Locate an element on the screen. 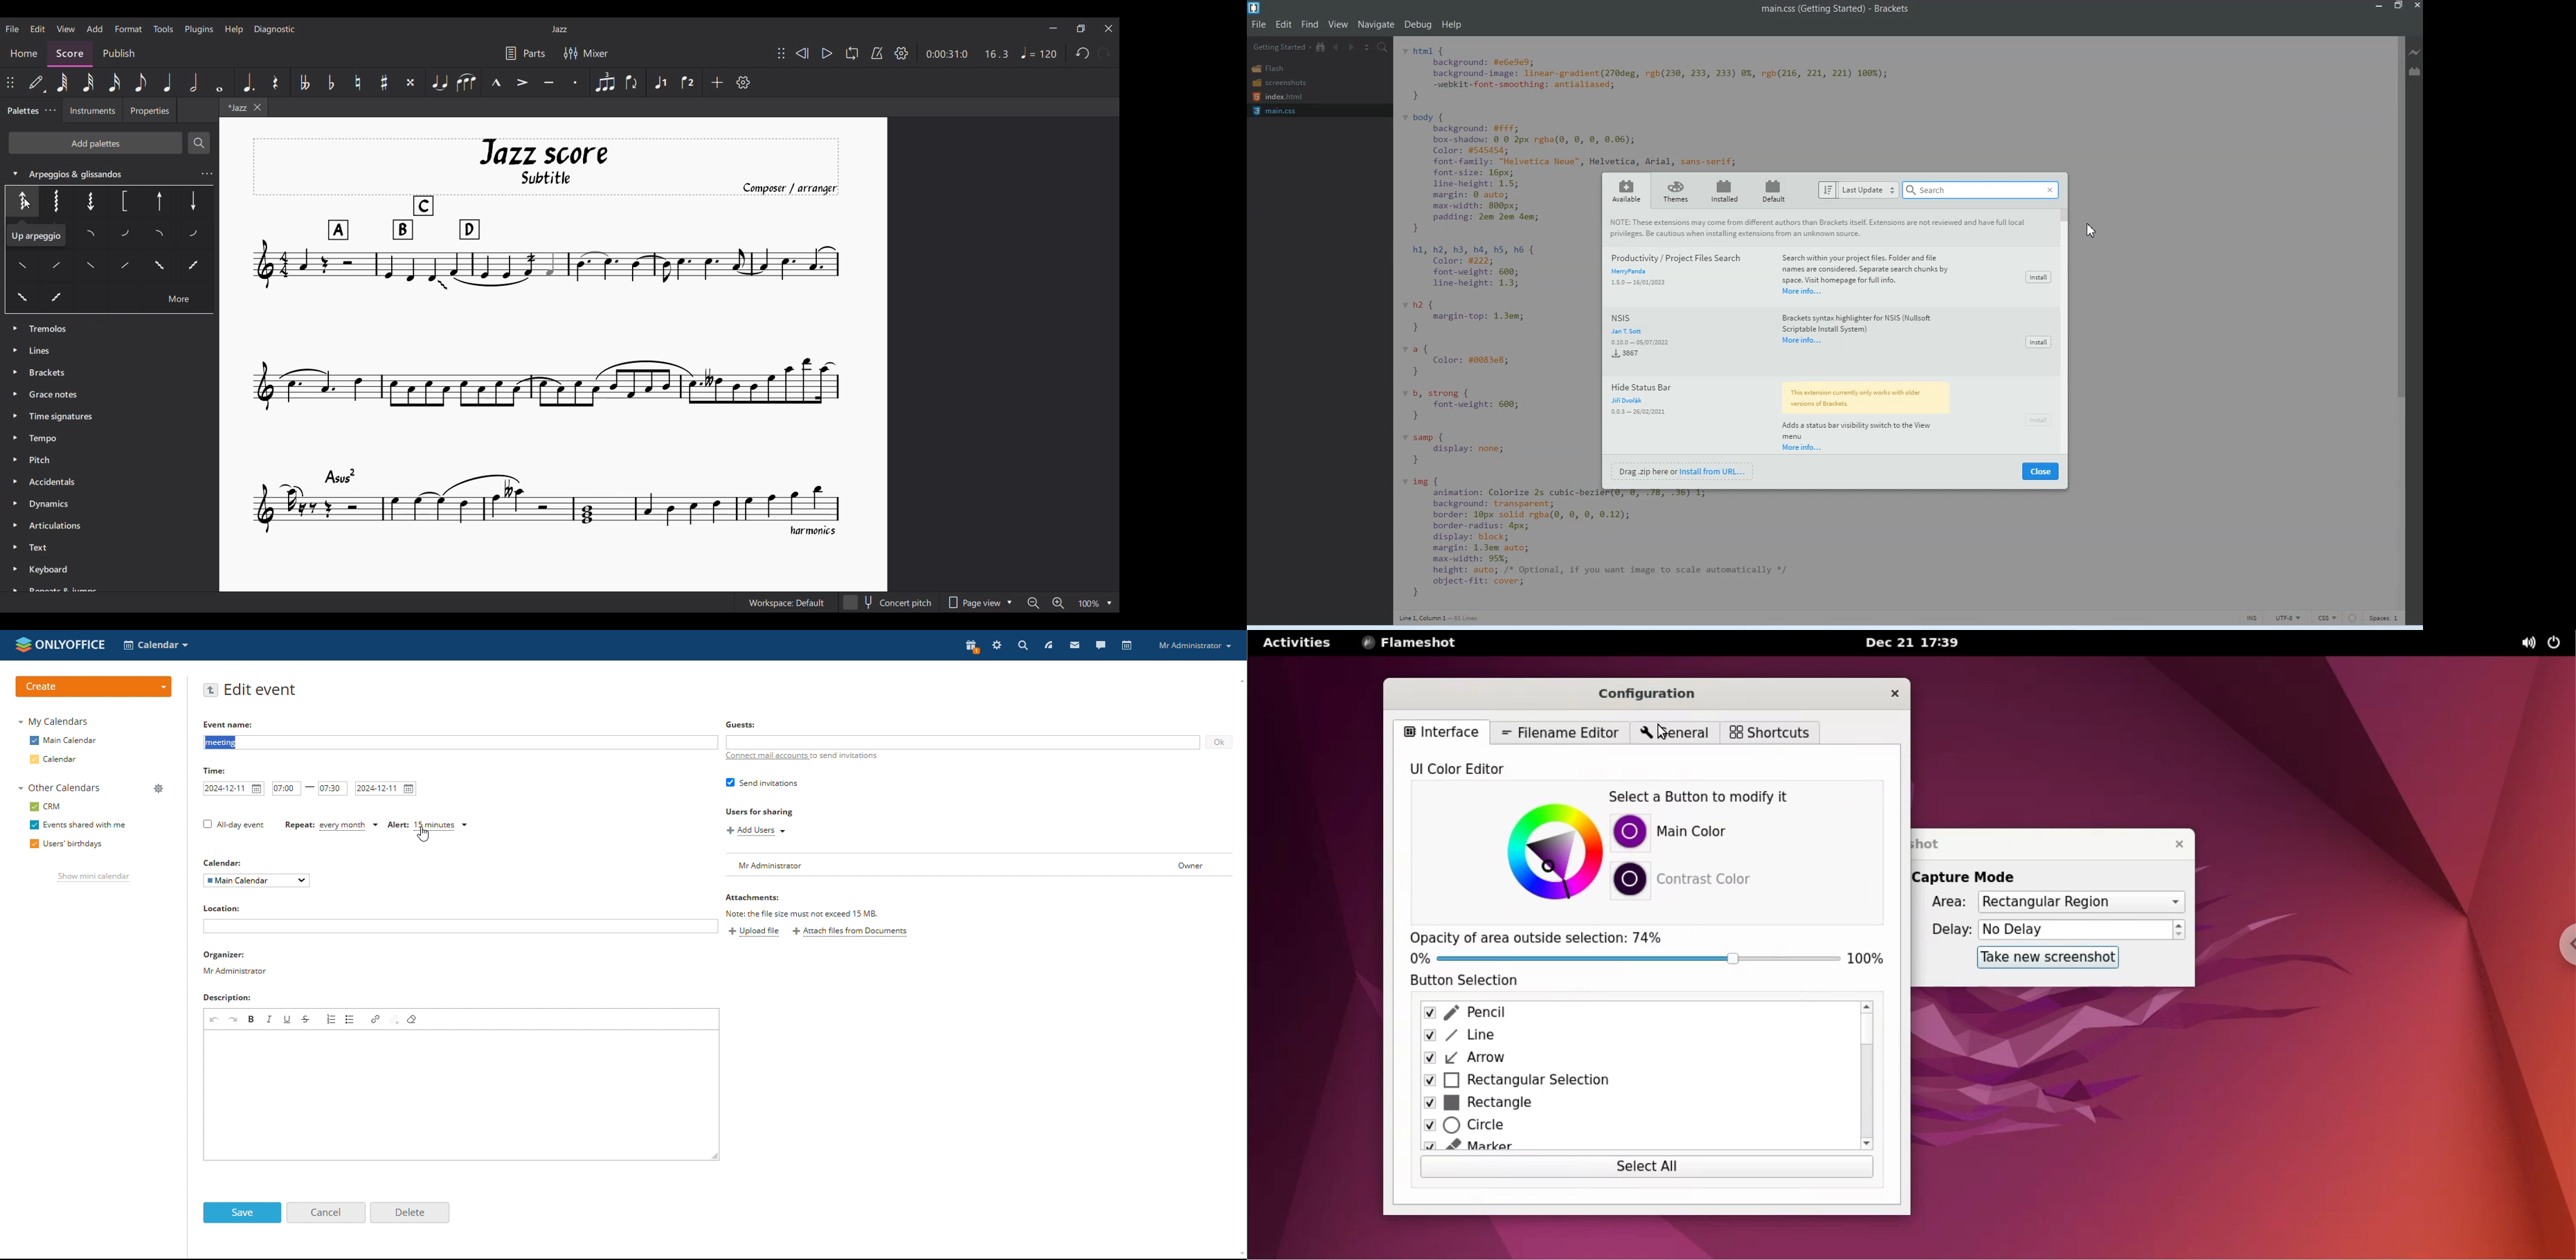 This screenshot has width=2576, height=1260.  is located at coordinates (52, 201).